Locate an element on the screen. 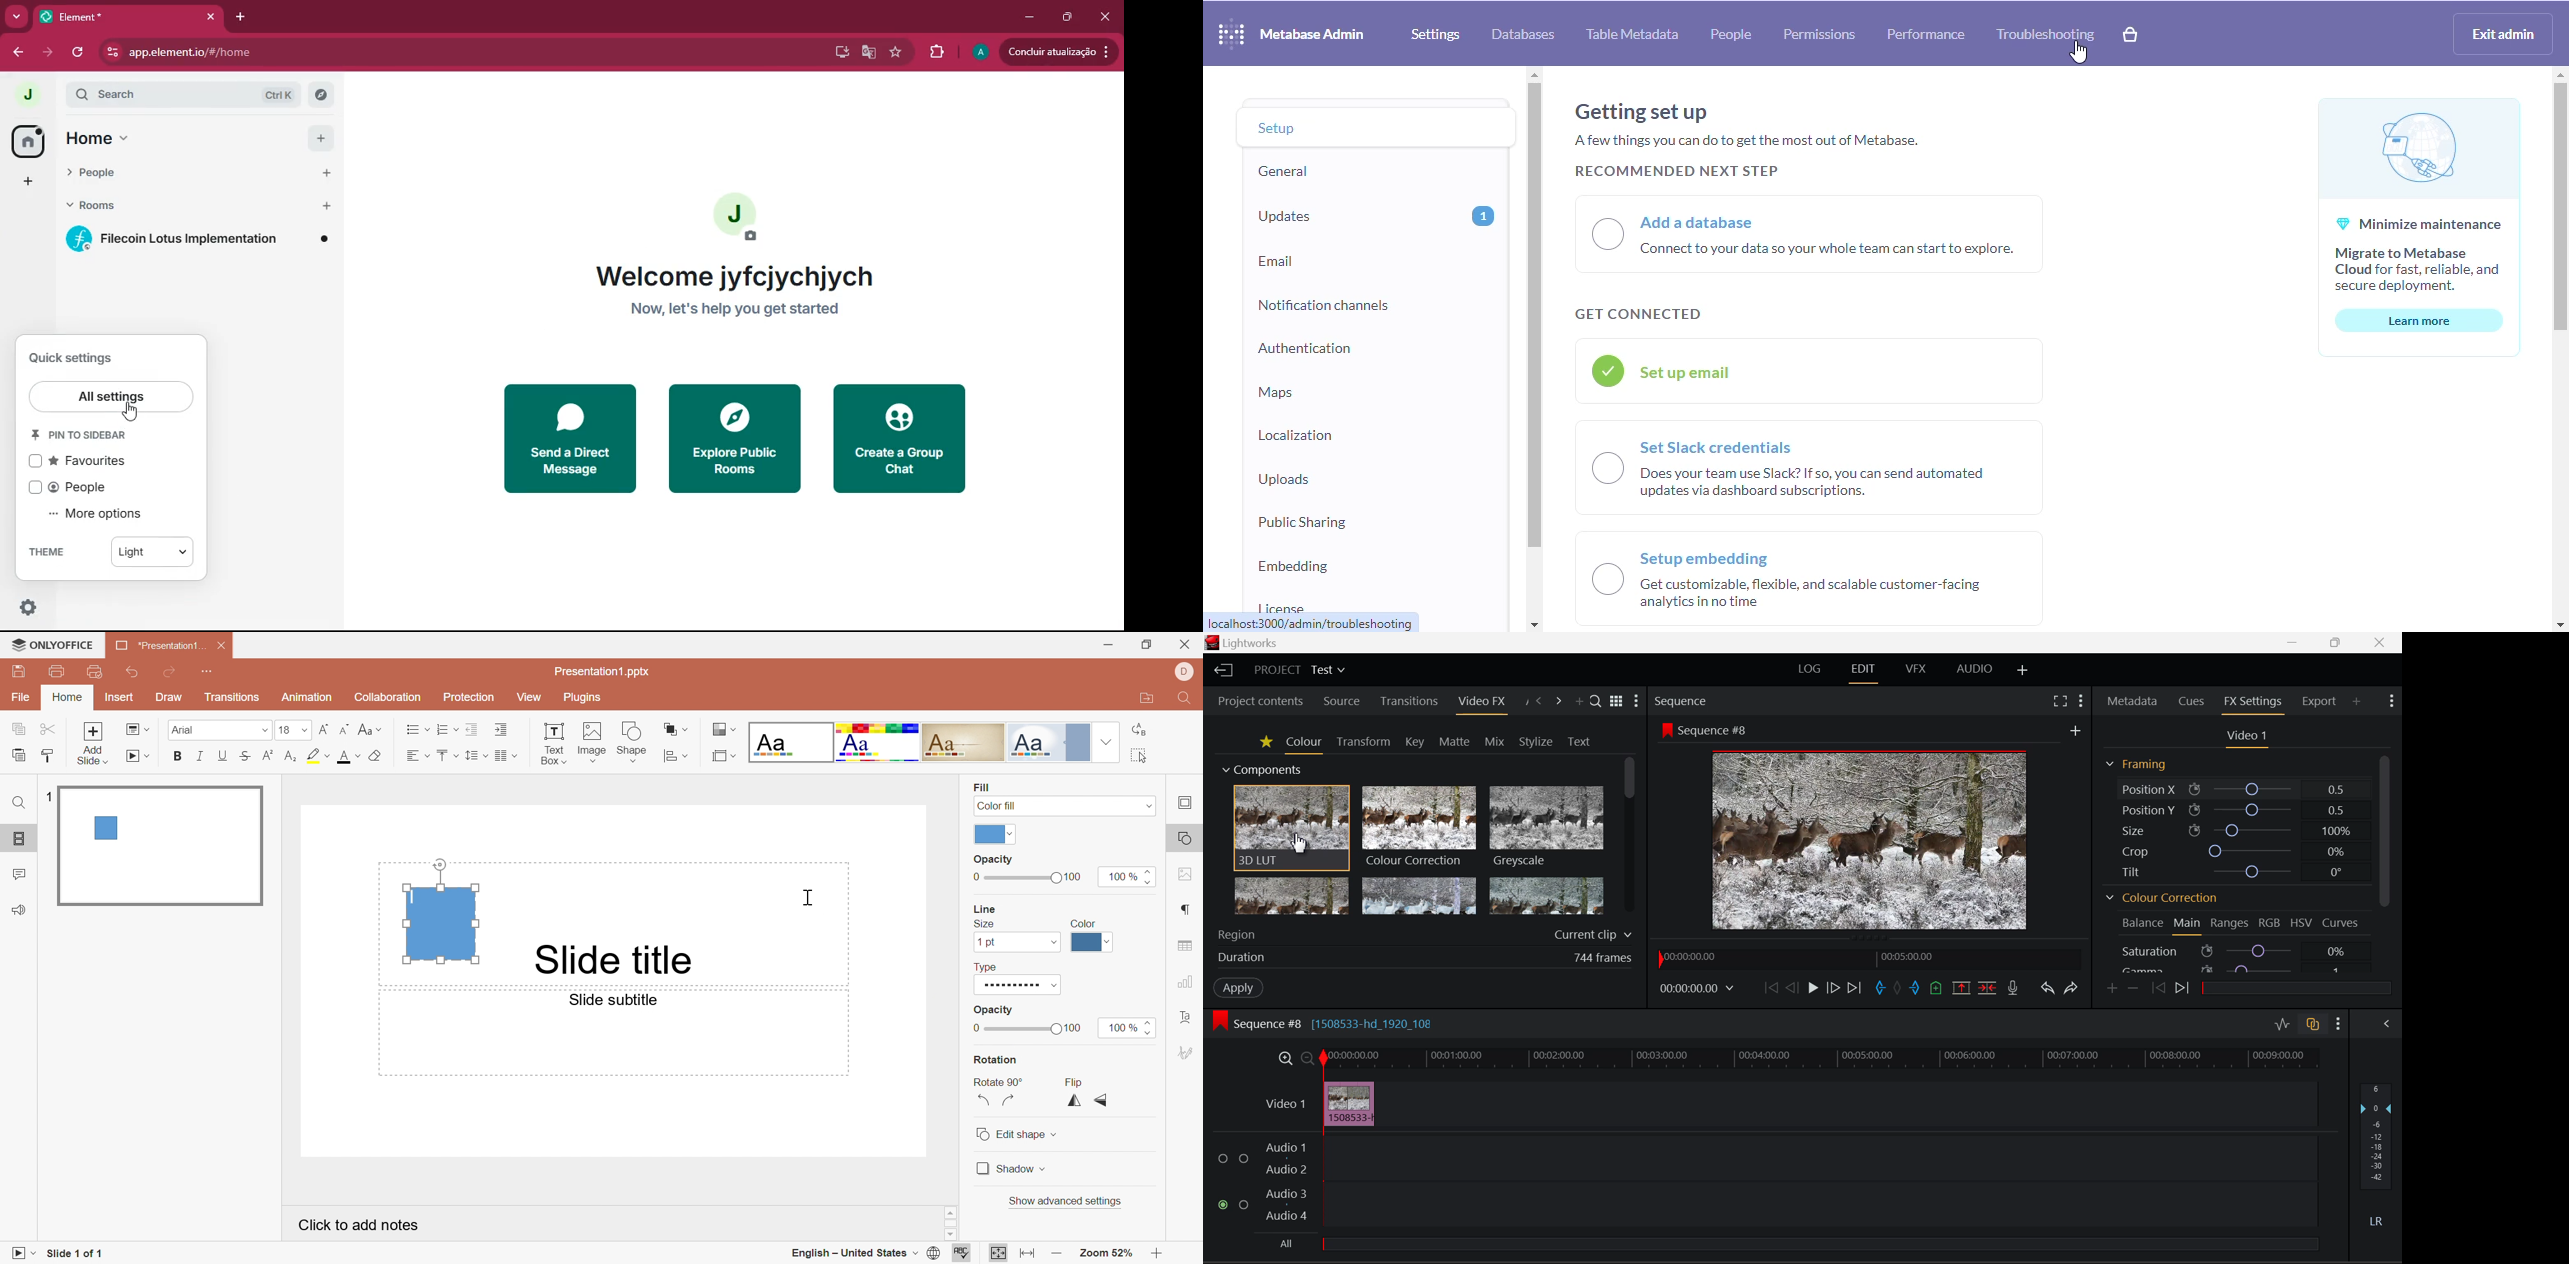 The height and width of the screenshot is (1288, 2576). Align Top is located at coordinates (446, 756).